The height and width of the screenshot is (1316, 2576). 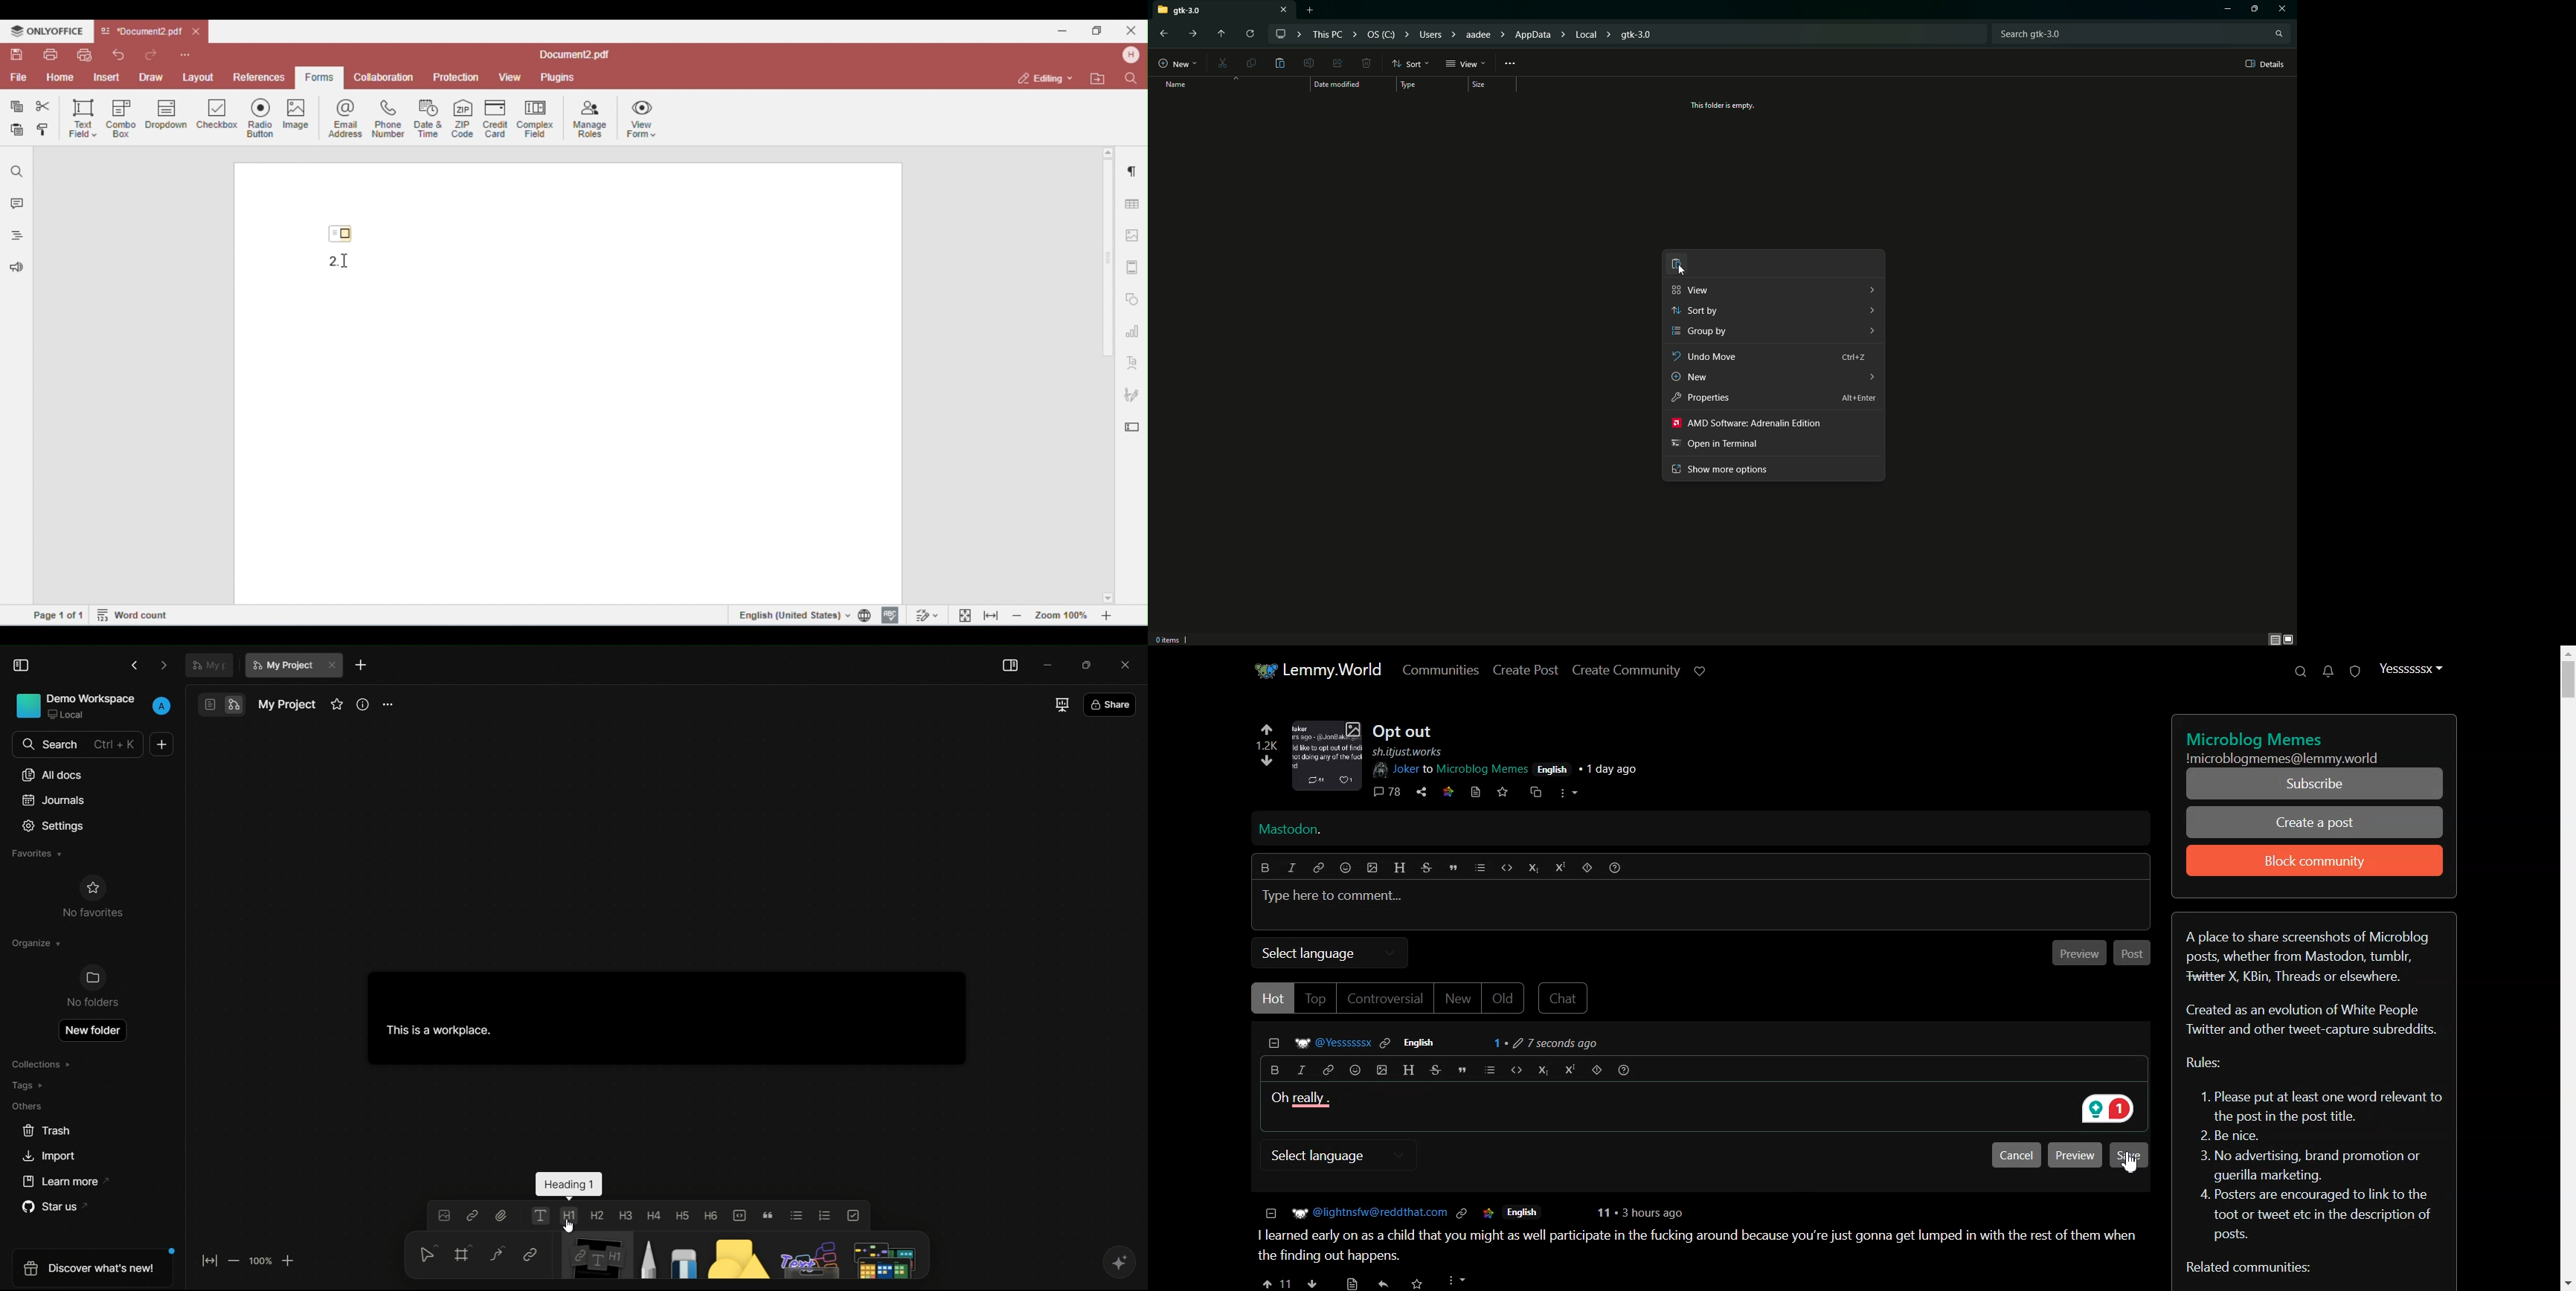 I want to click on Delete, so click(x=1367, y=64).